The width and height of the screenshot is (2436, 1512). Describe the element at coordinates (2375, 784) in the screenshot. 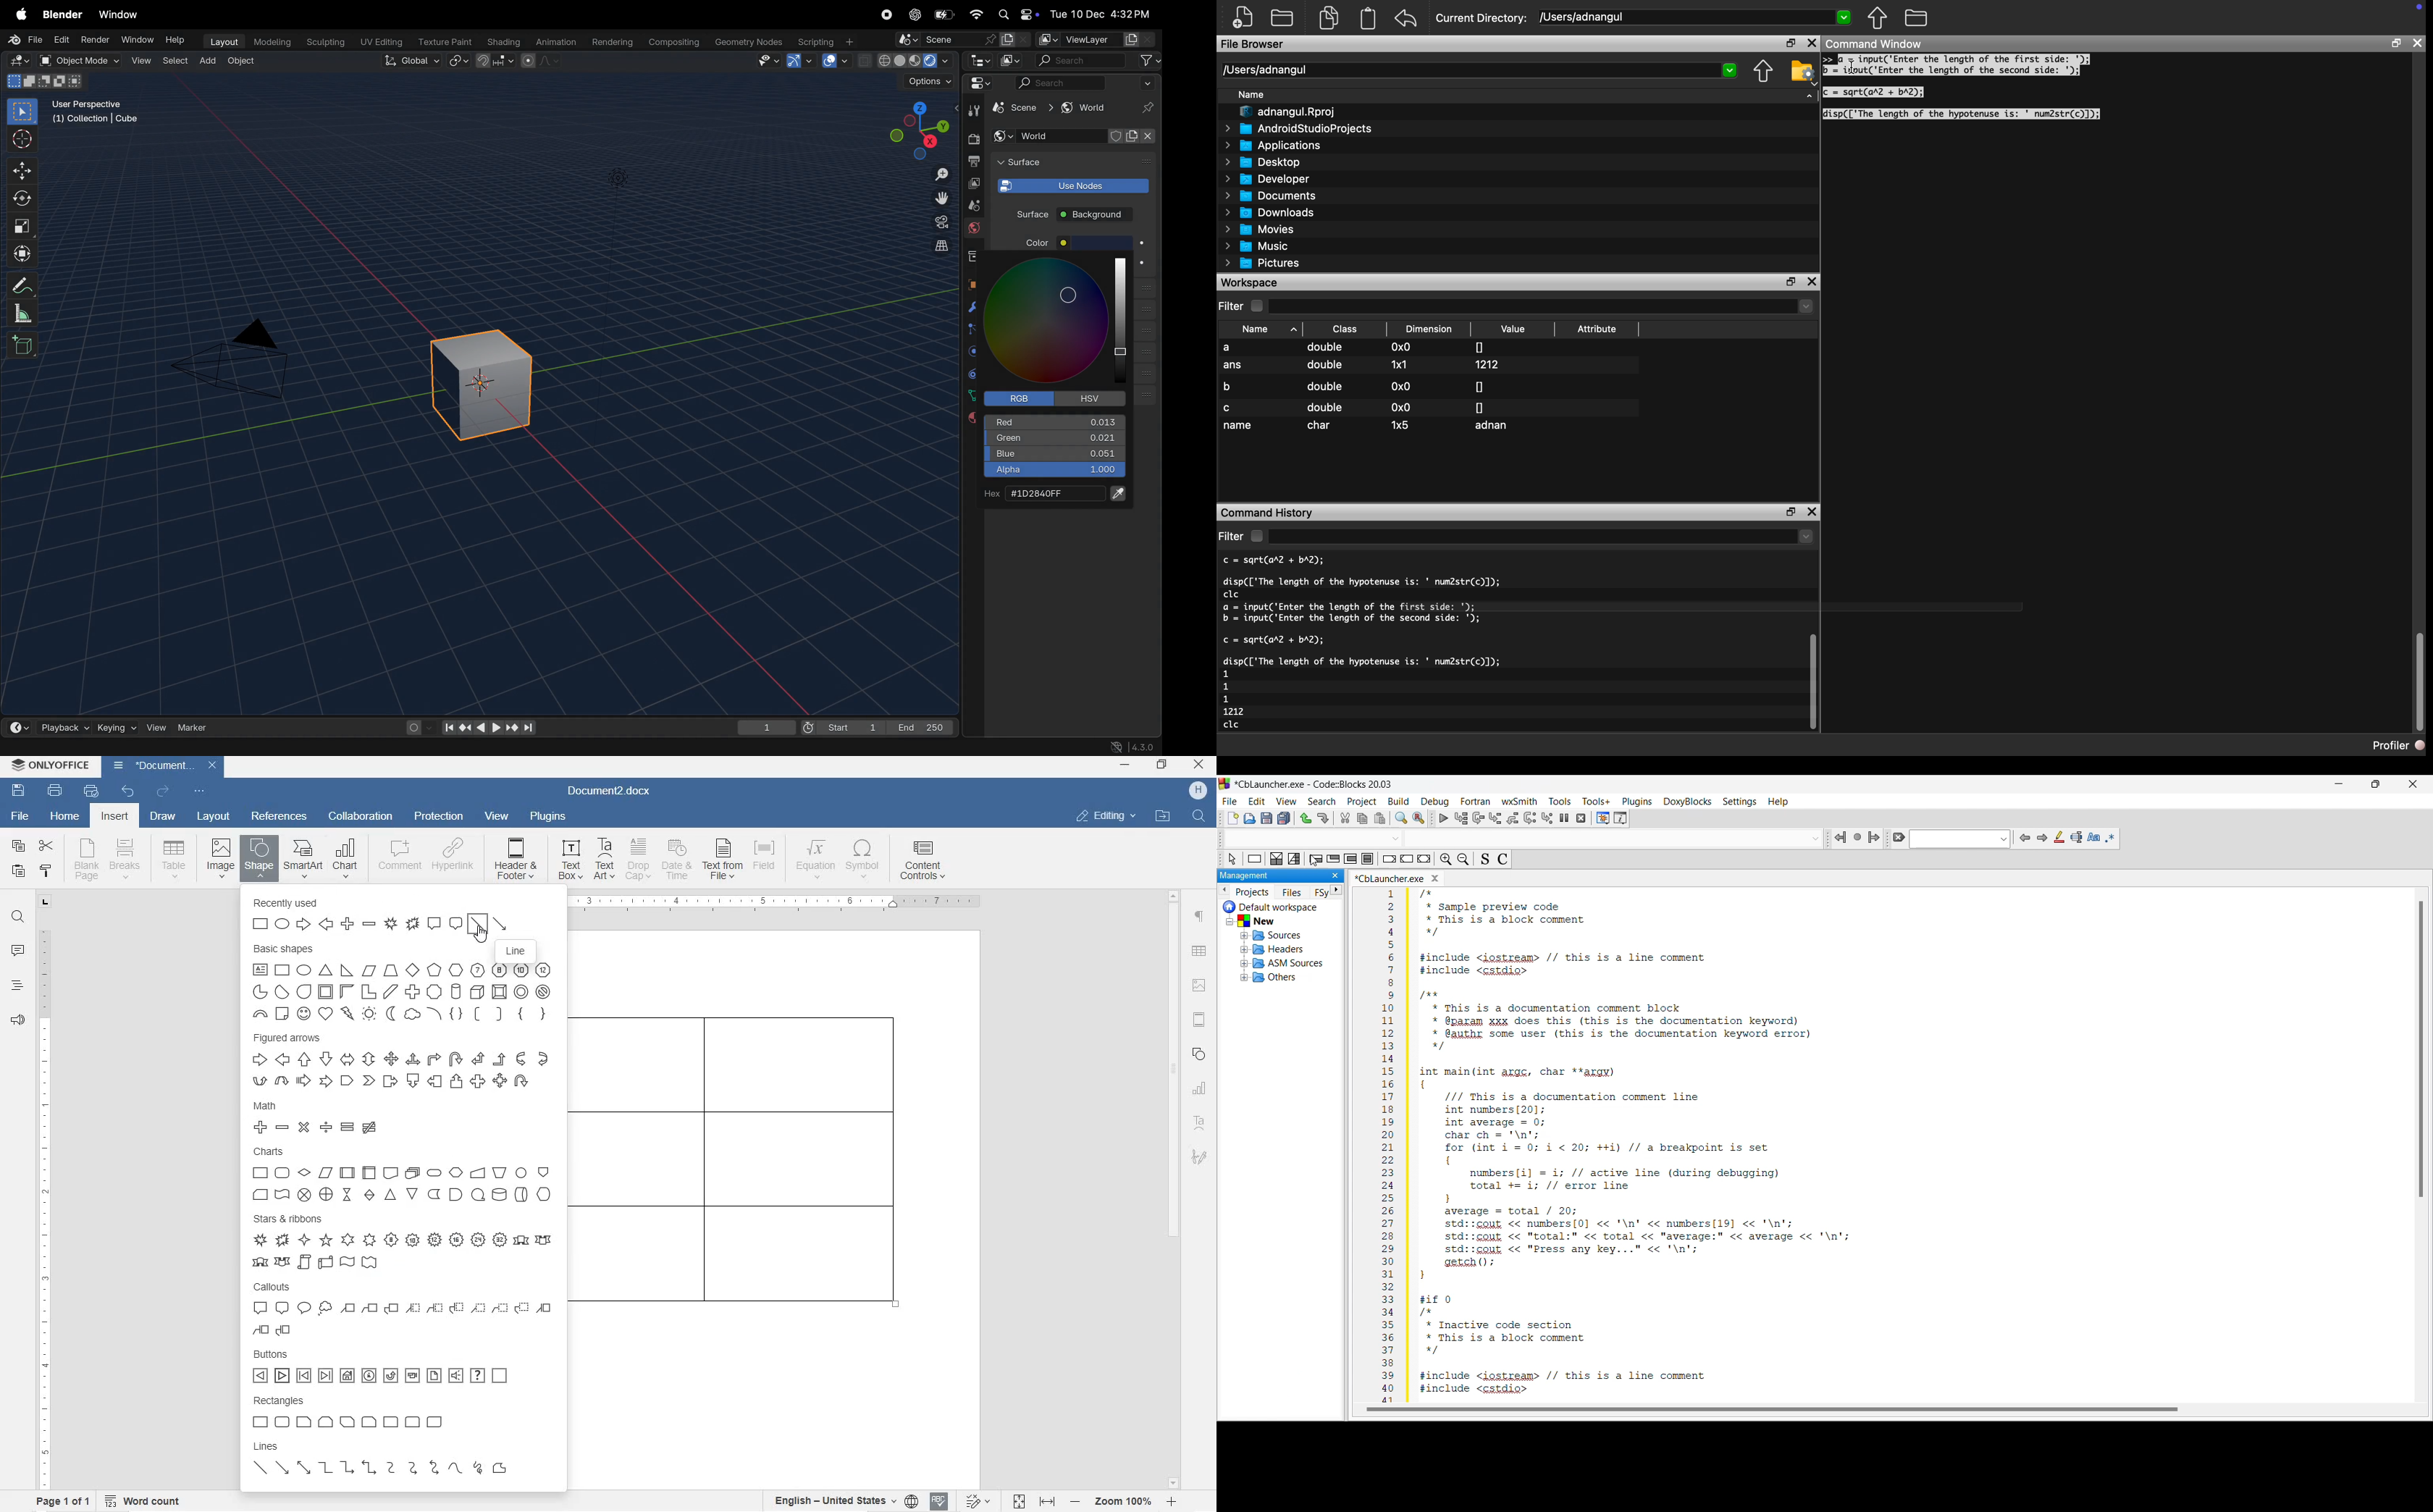

I see `Show interface in smaller tab` at that location.